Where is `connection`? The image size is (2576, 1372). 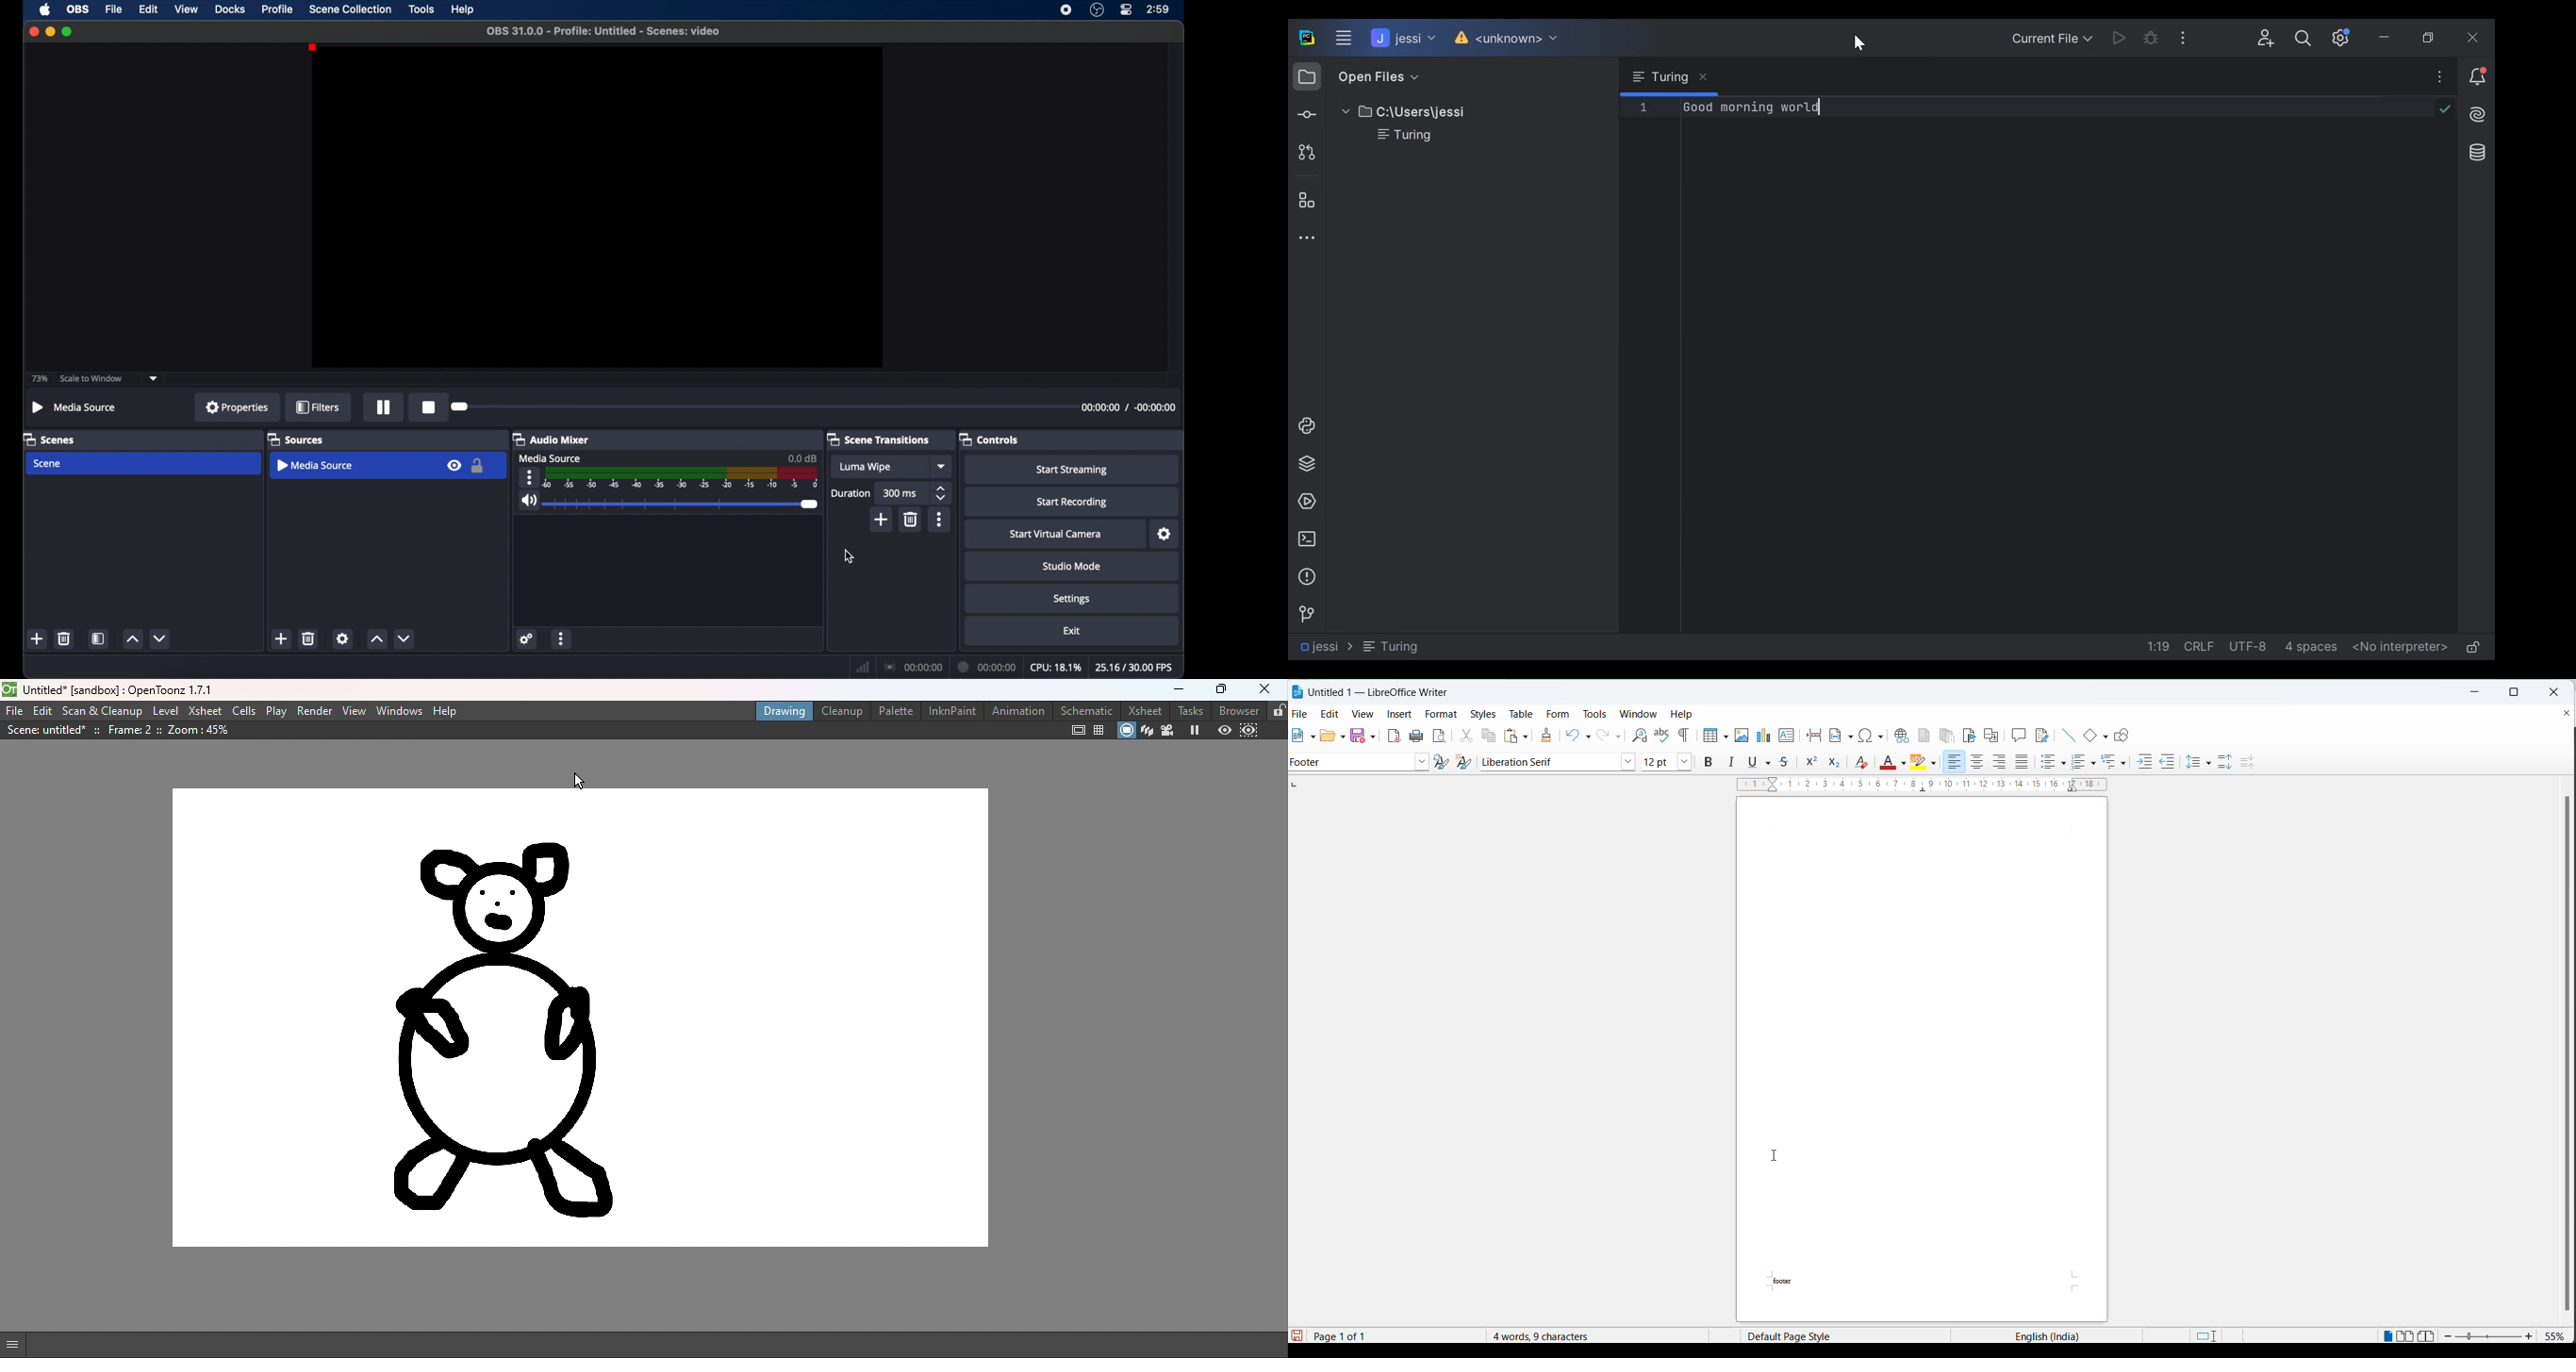
connection is located at coordinates (912, 668).